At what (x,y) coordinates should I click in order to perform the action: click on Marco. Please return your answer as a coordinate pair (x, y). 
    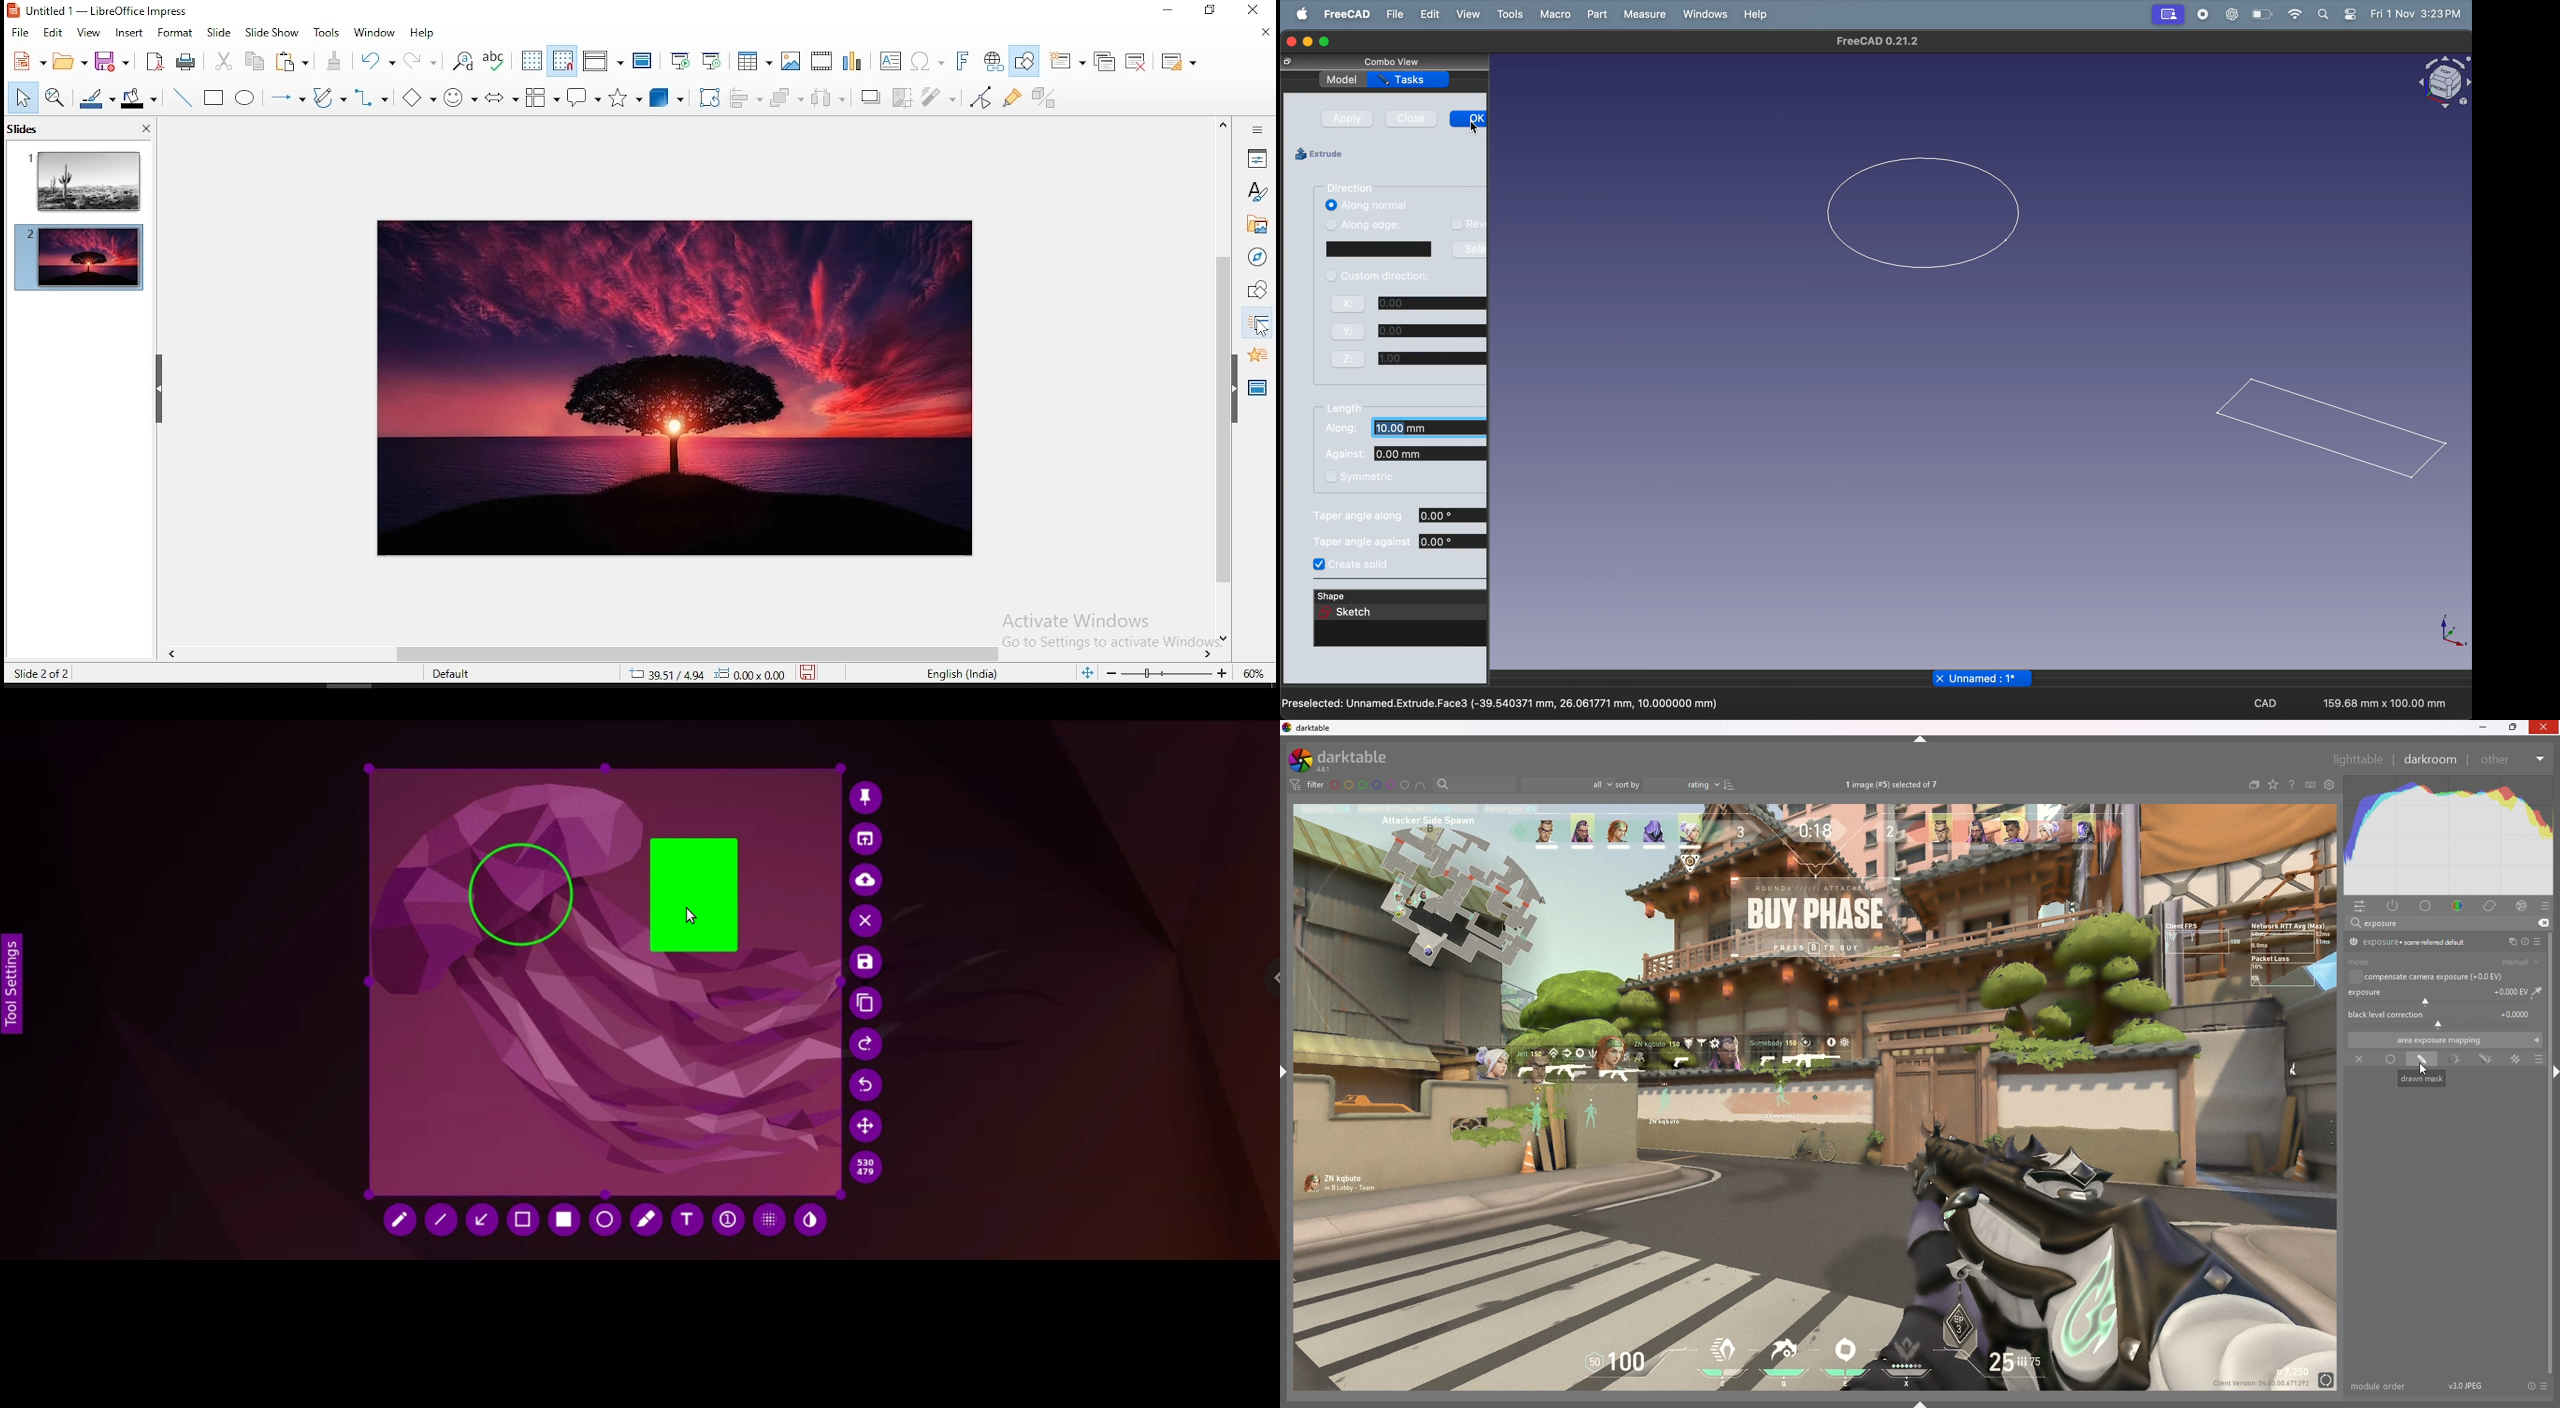
    Looking at the image, I should click on (1554, 13).